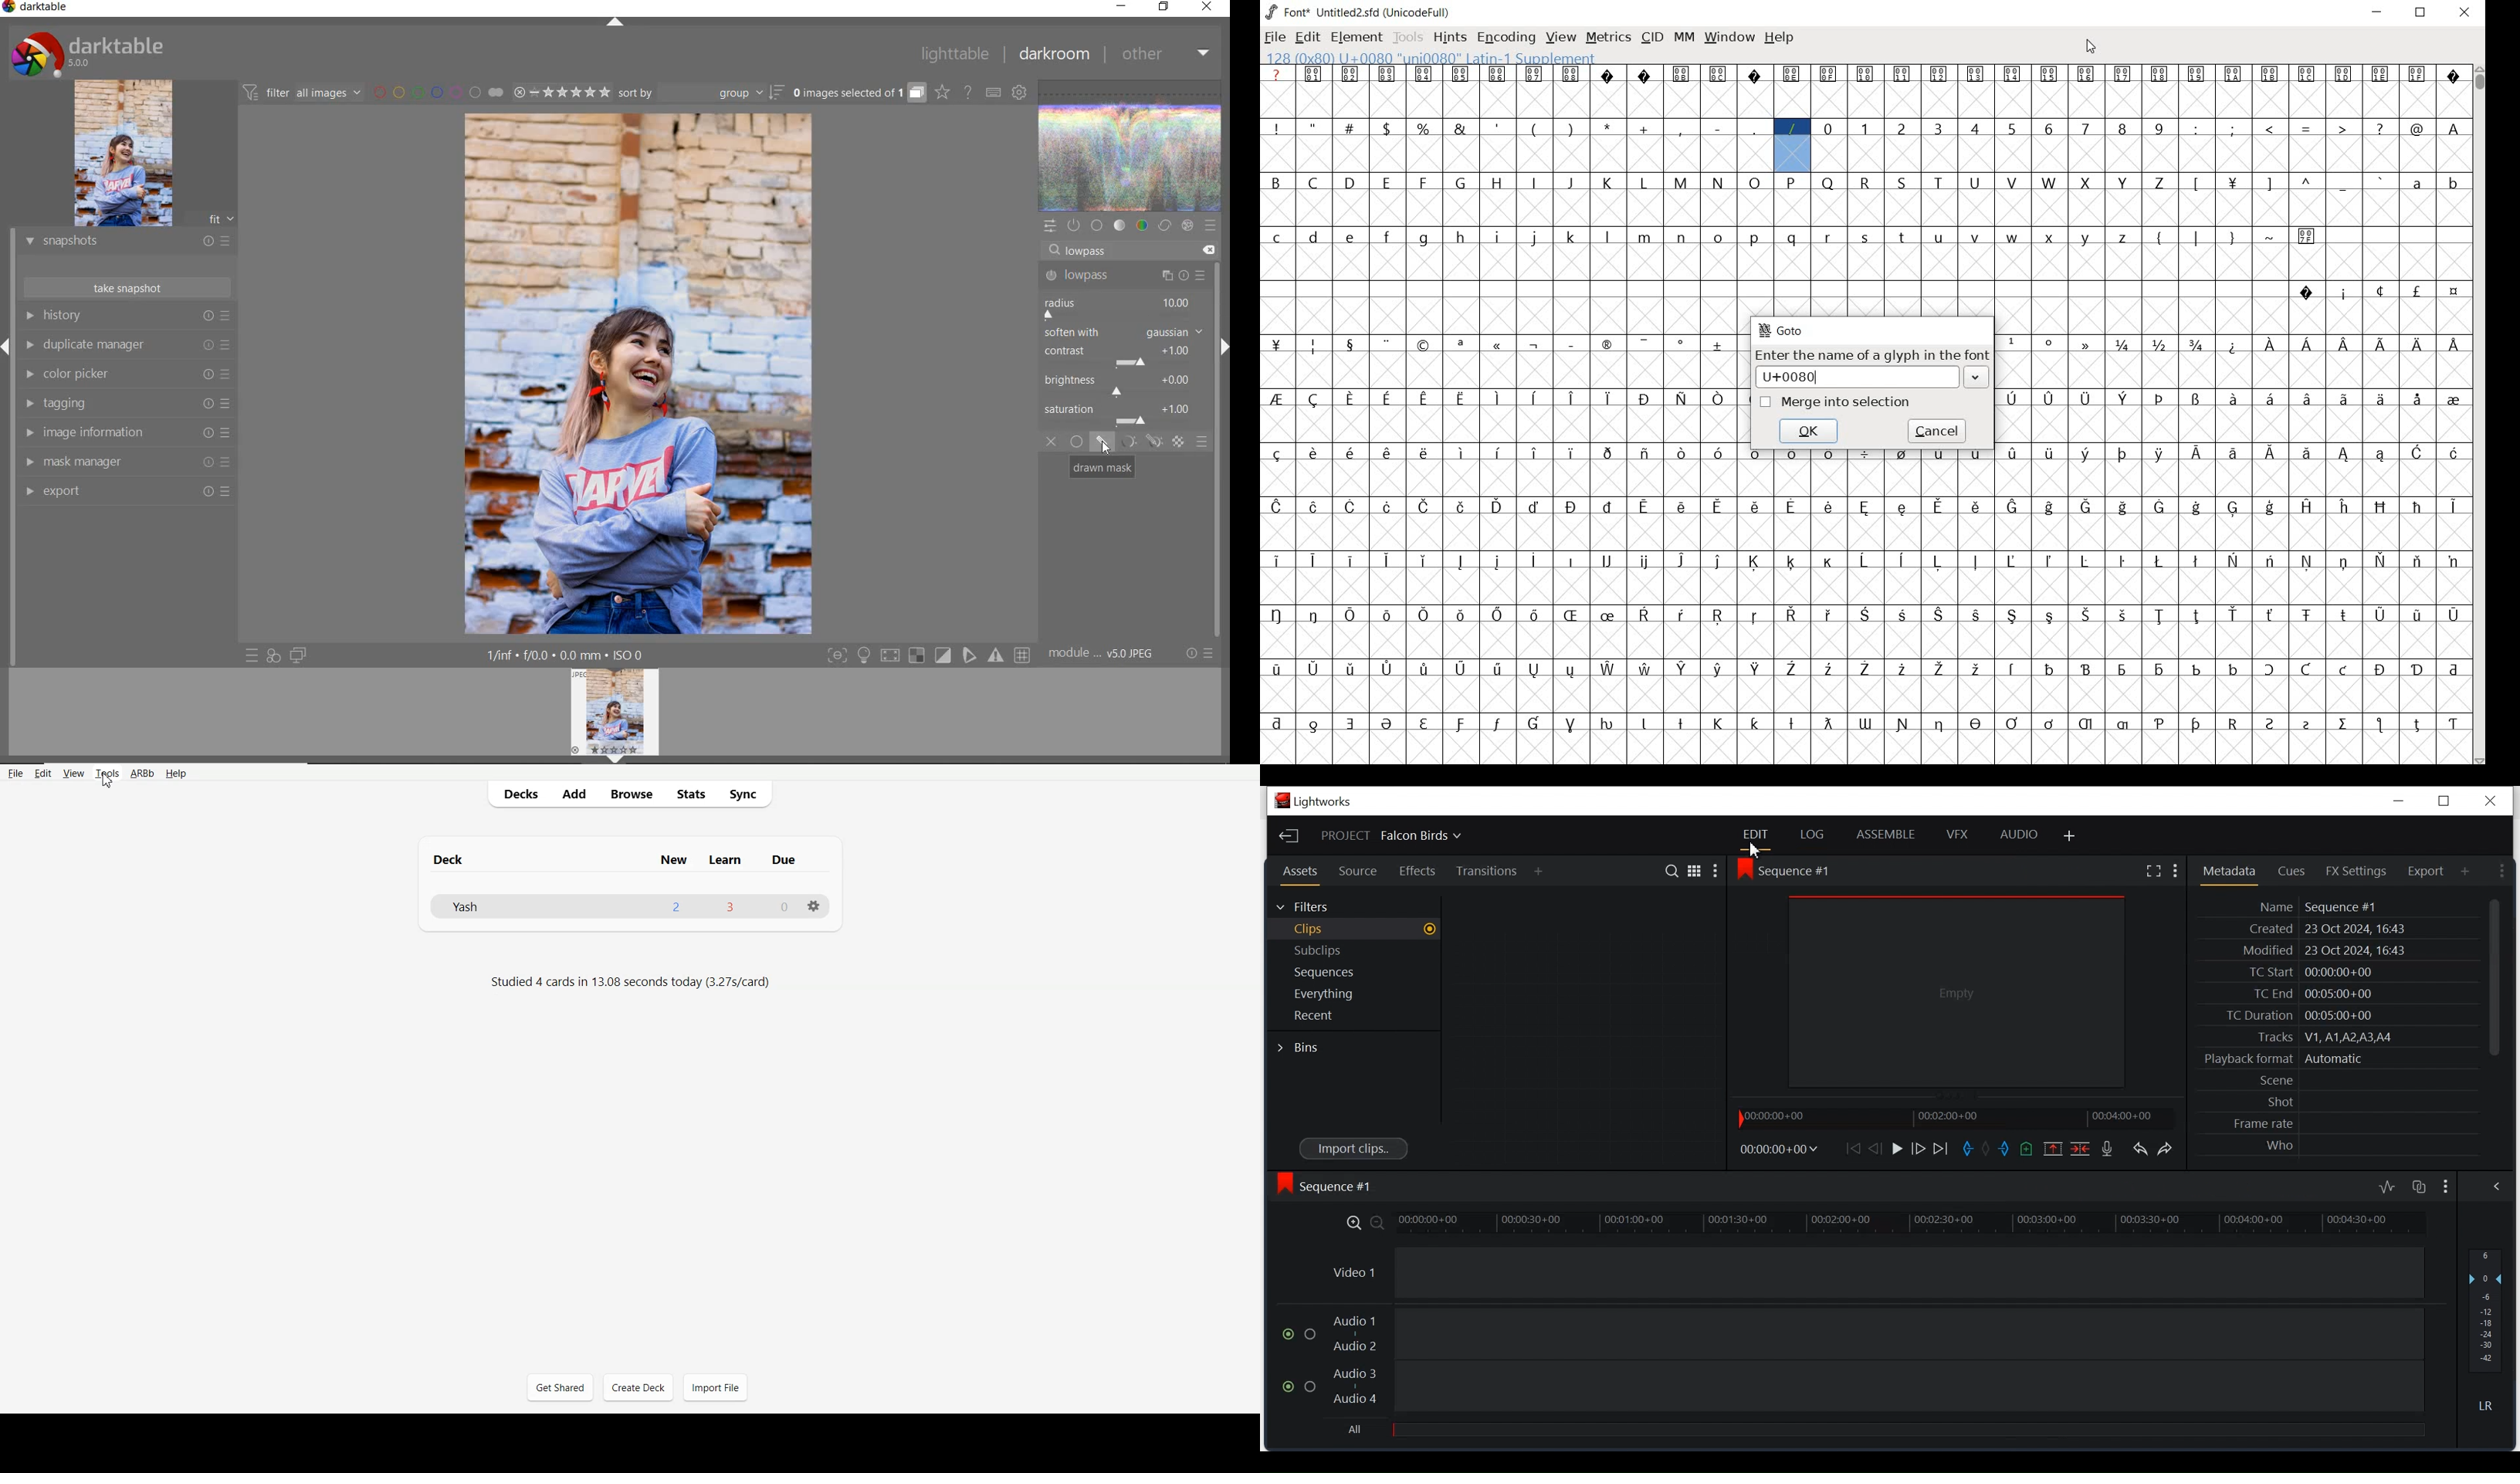  I want to click on glyph, so click(2419, 345).